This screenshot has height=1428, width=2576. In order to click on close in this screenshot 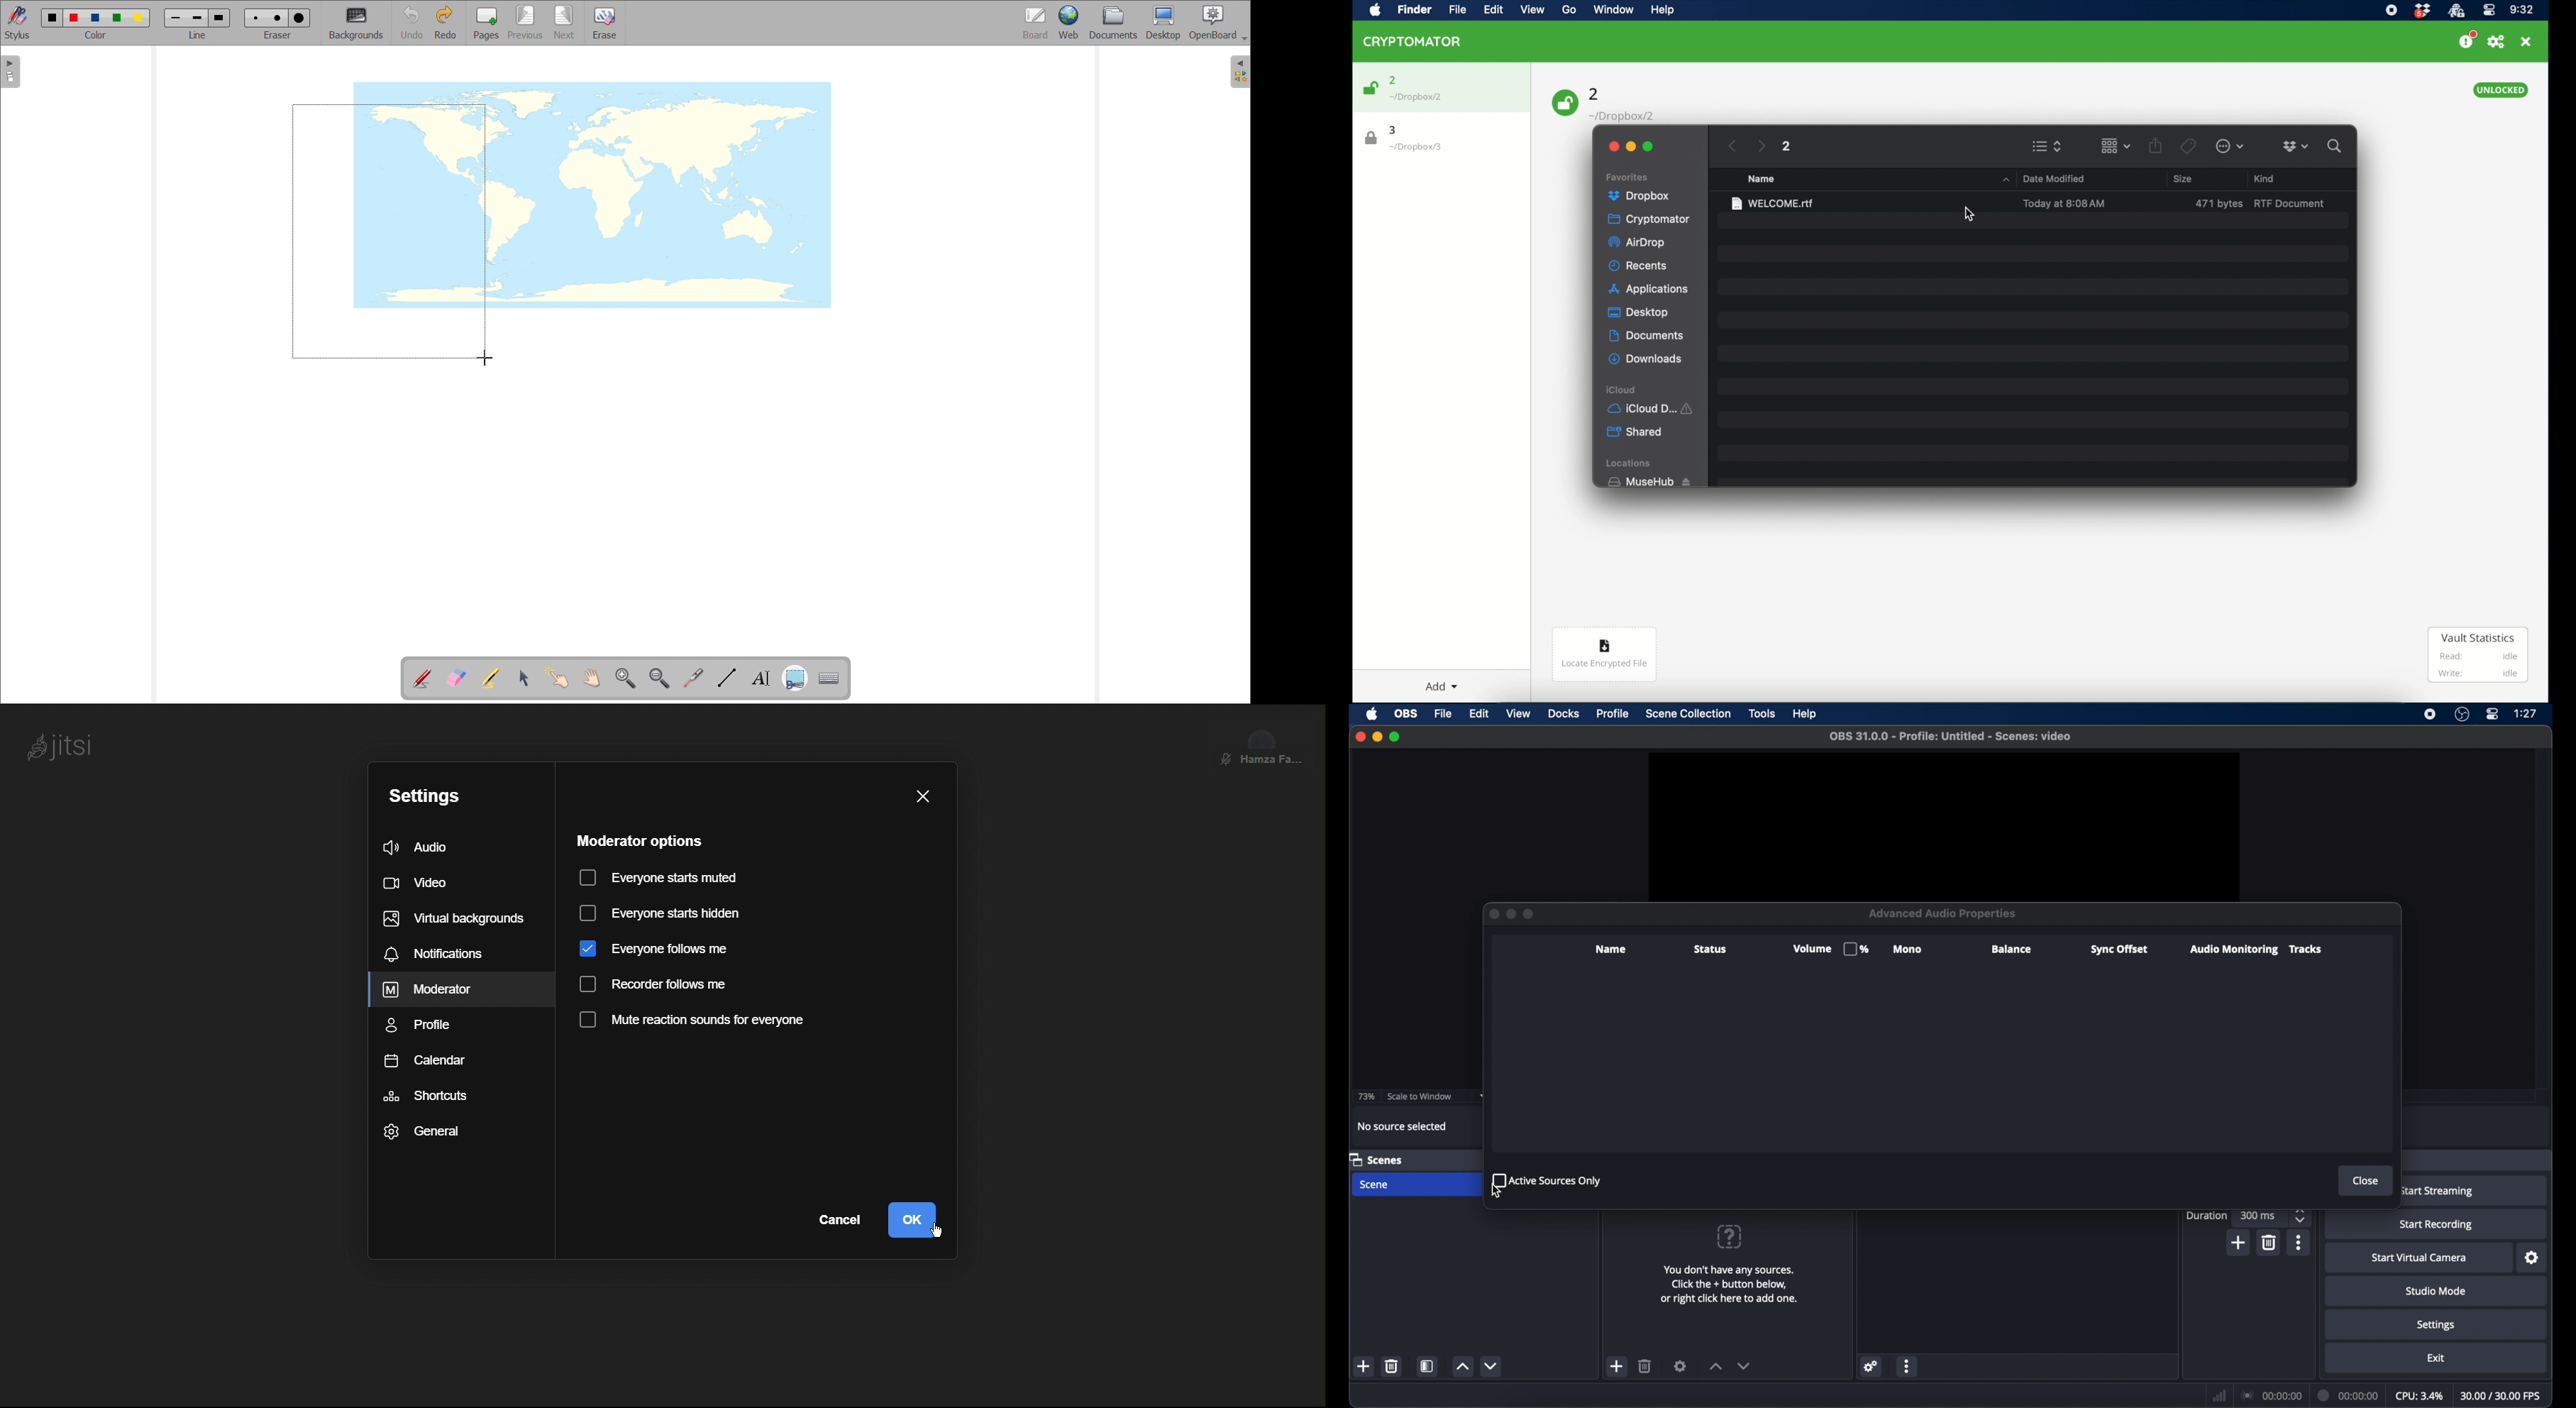, I will do `click(1360, 737)`.